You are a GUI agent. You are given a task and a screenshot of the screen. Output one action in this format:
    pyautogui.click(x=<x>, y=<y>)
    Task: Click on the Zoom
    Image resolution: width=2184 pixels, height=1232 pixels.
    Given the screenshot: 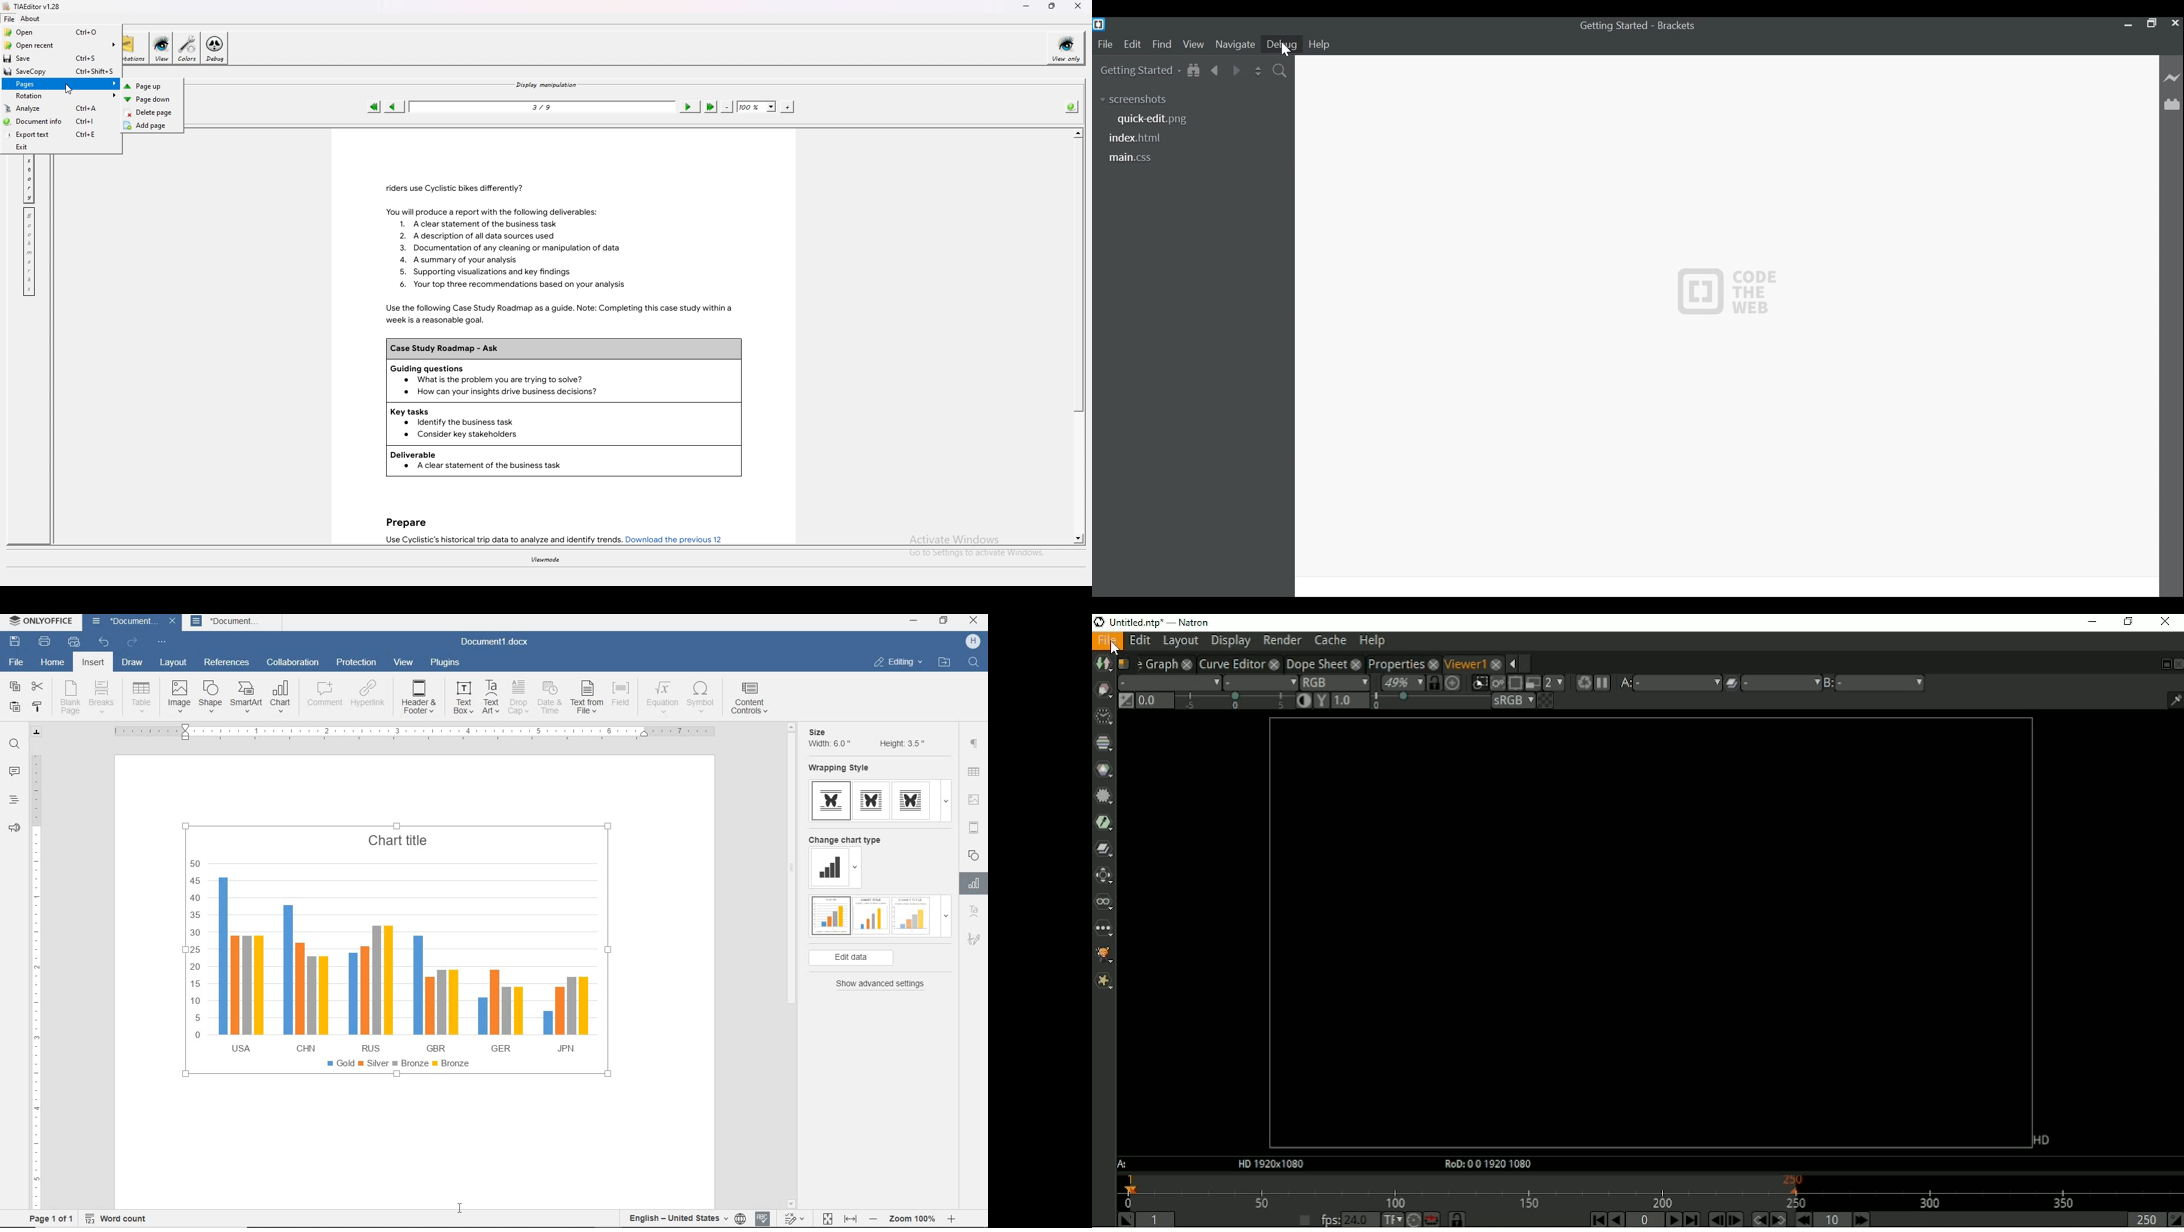 What is the action you would take?
    pyautogui.click(x=1401, y=682)
    